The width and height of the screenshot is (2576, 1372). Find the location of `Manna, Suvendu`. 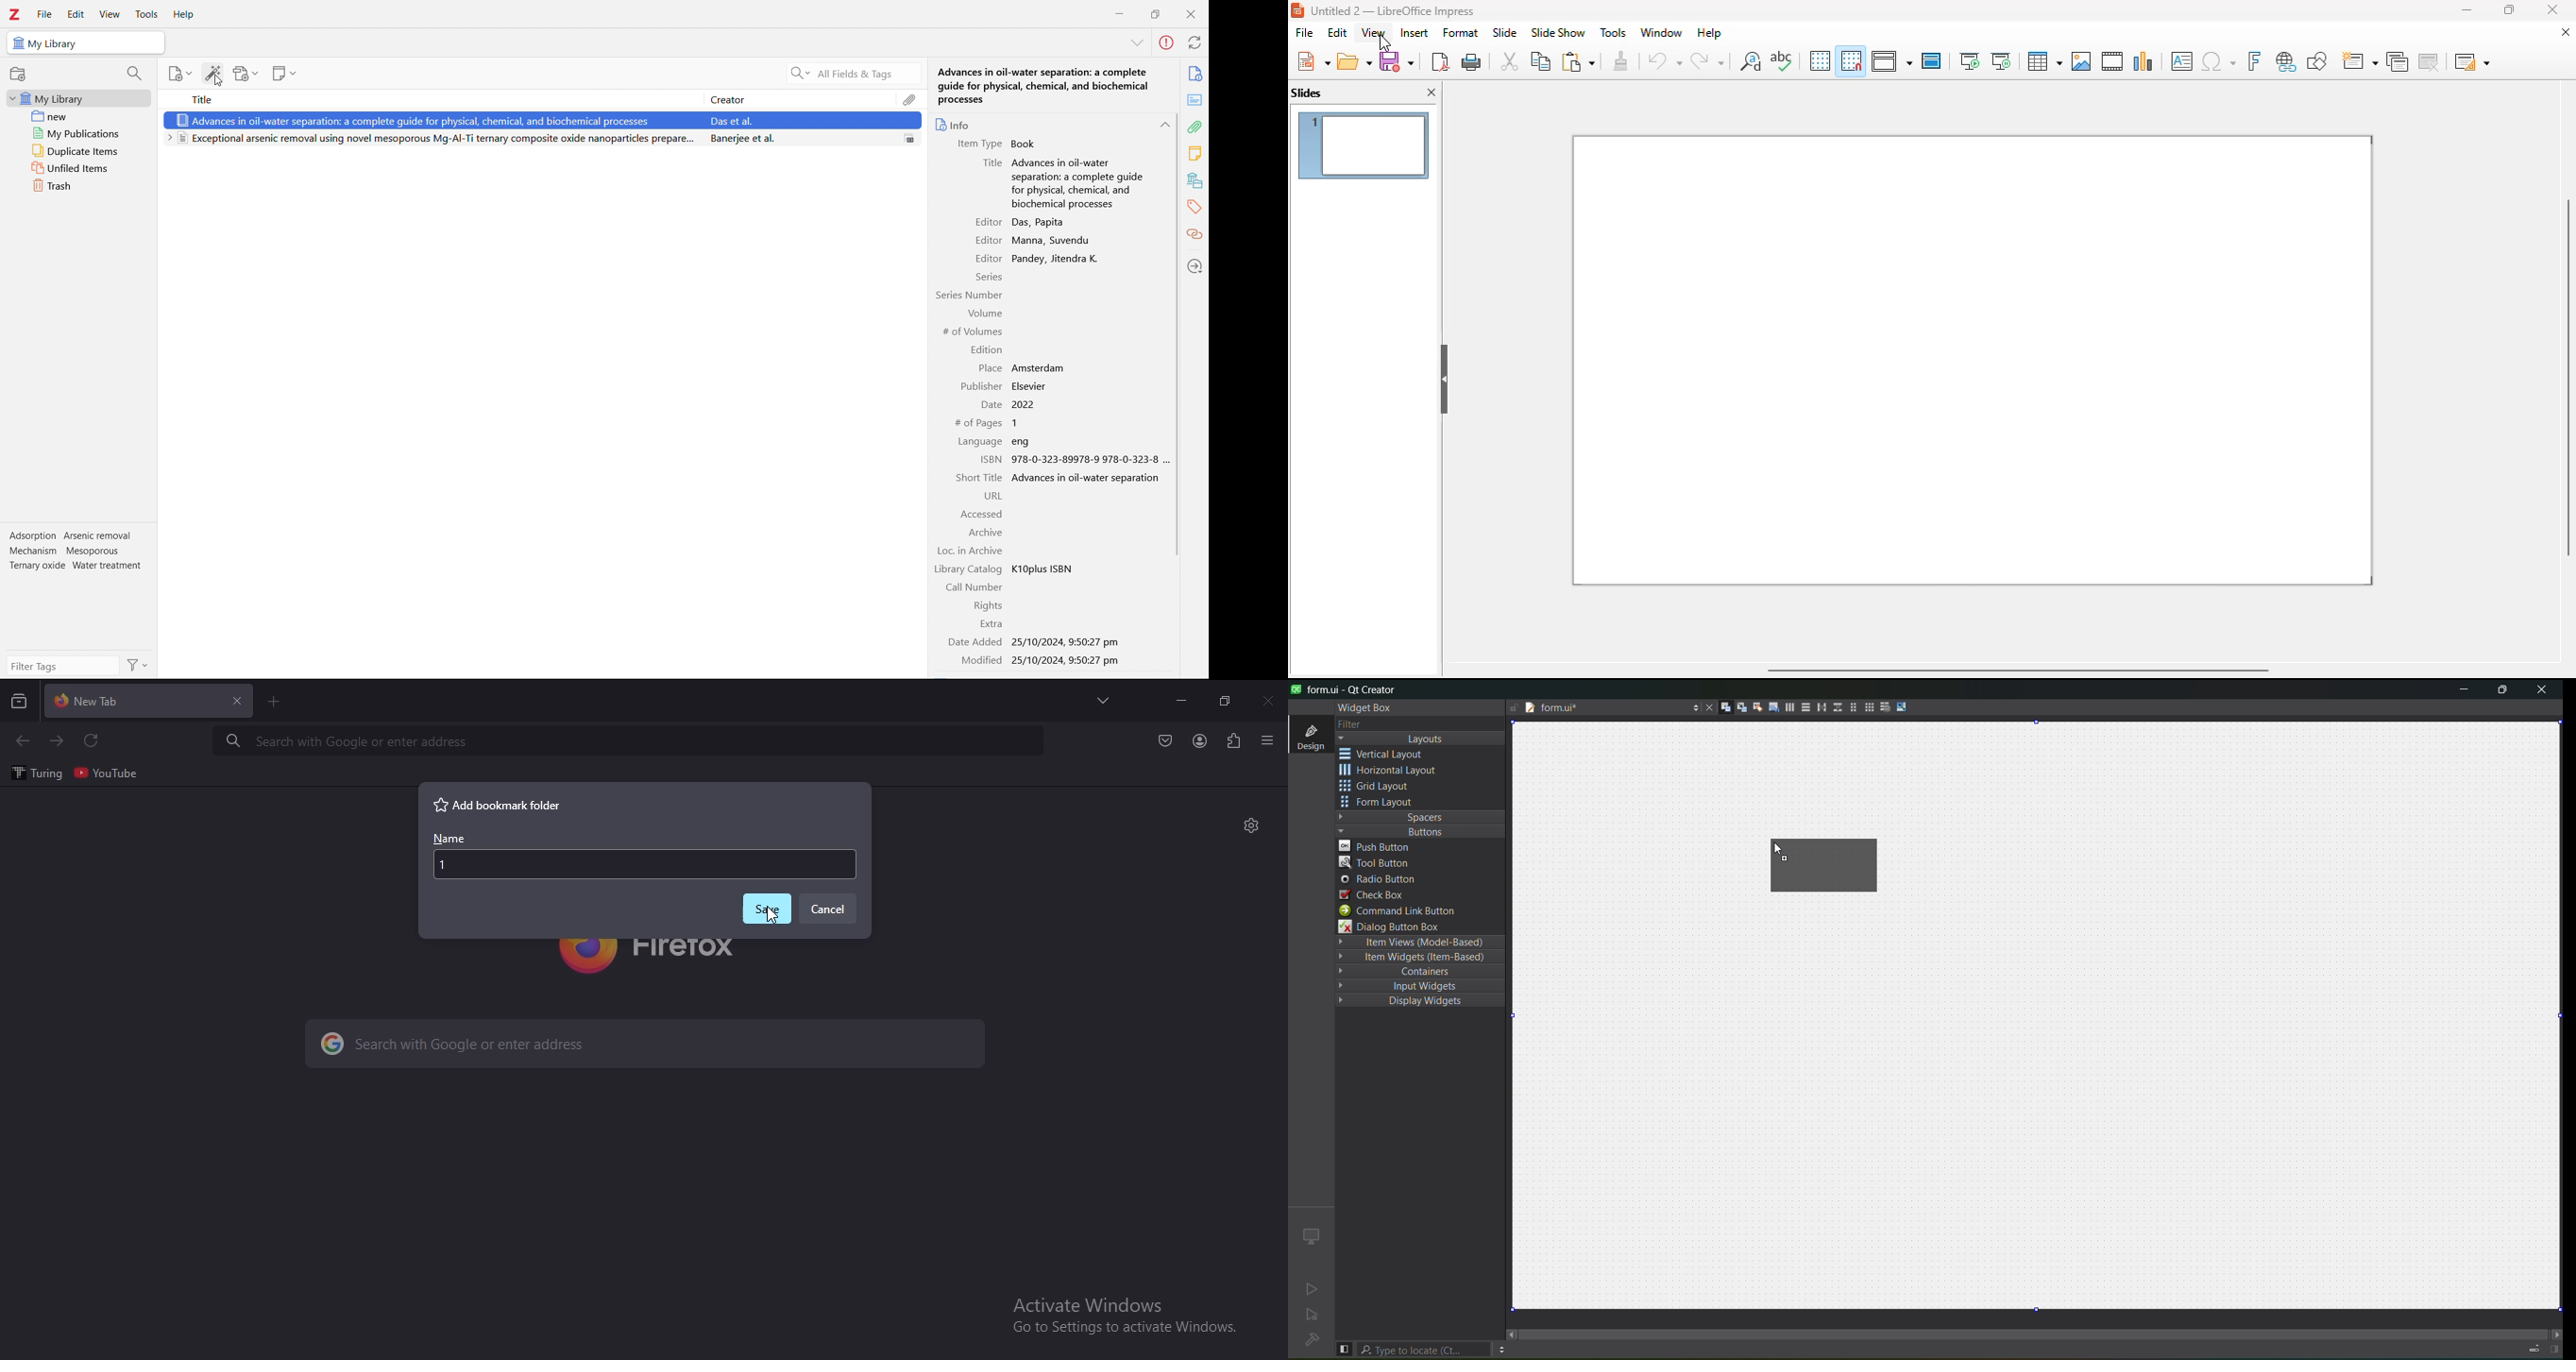

Manna, Suvendu is located at coordinates (1053, 241).